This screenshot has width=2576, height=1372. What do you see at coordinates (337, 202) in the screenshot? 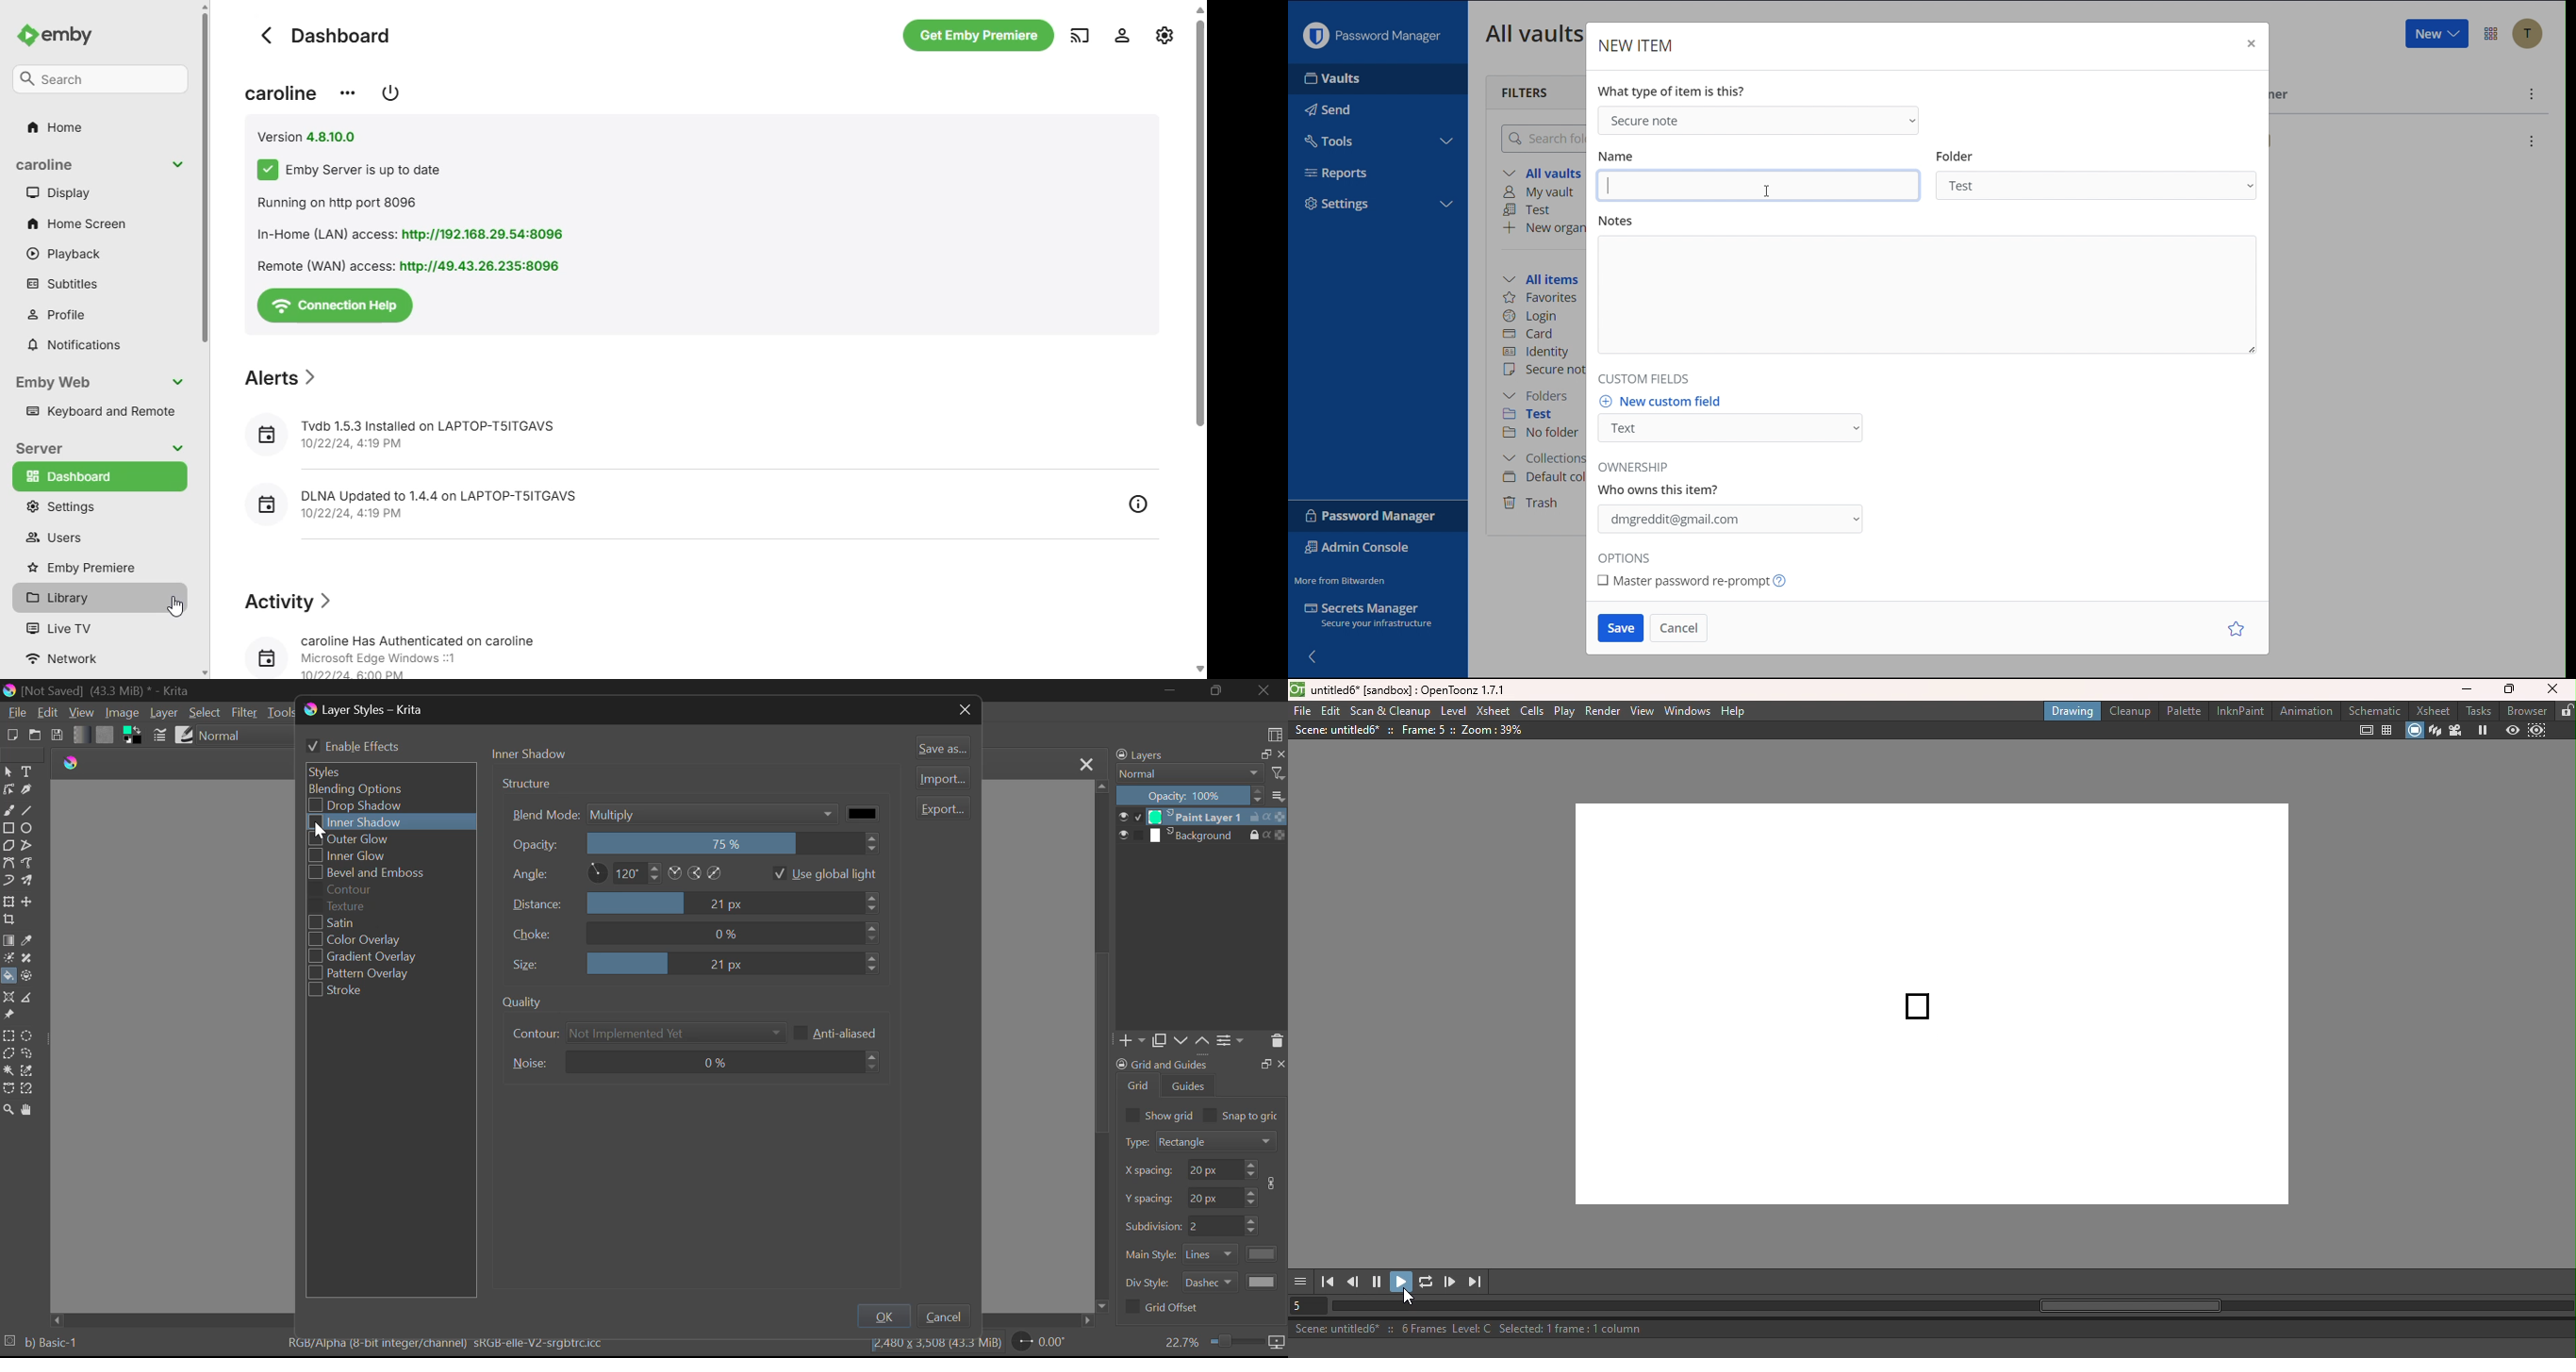
I see `running on http port 8096` at bounding box center [337, 202].